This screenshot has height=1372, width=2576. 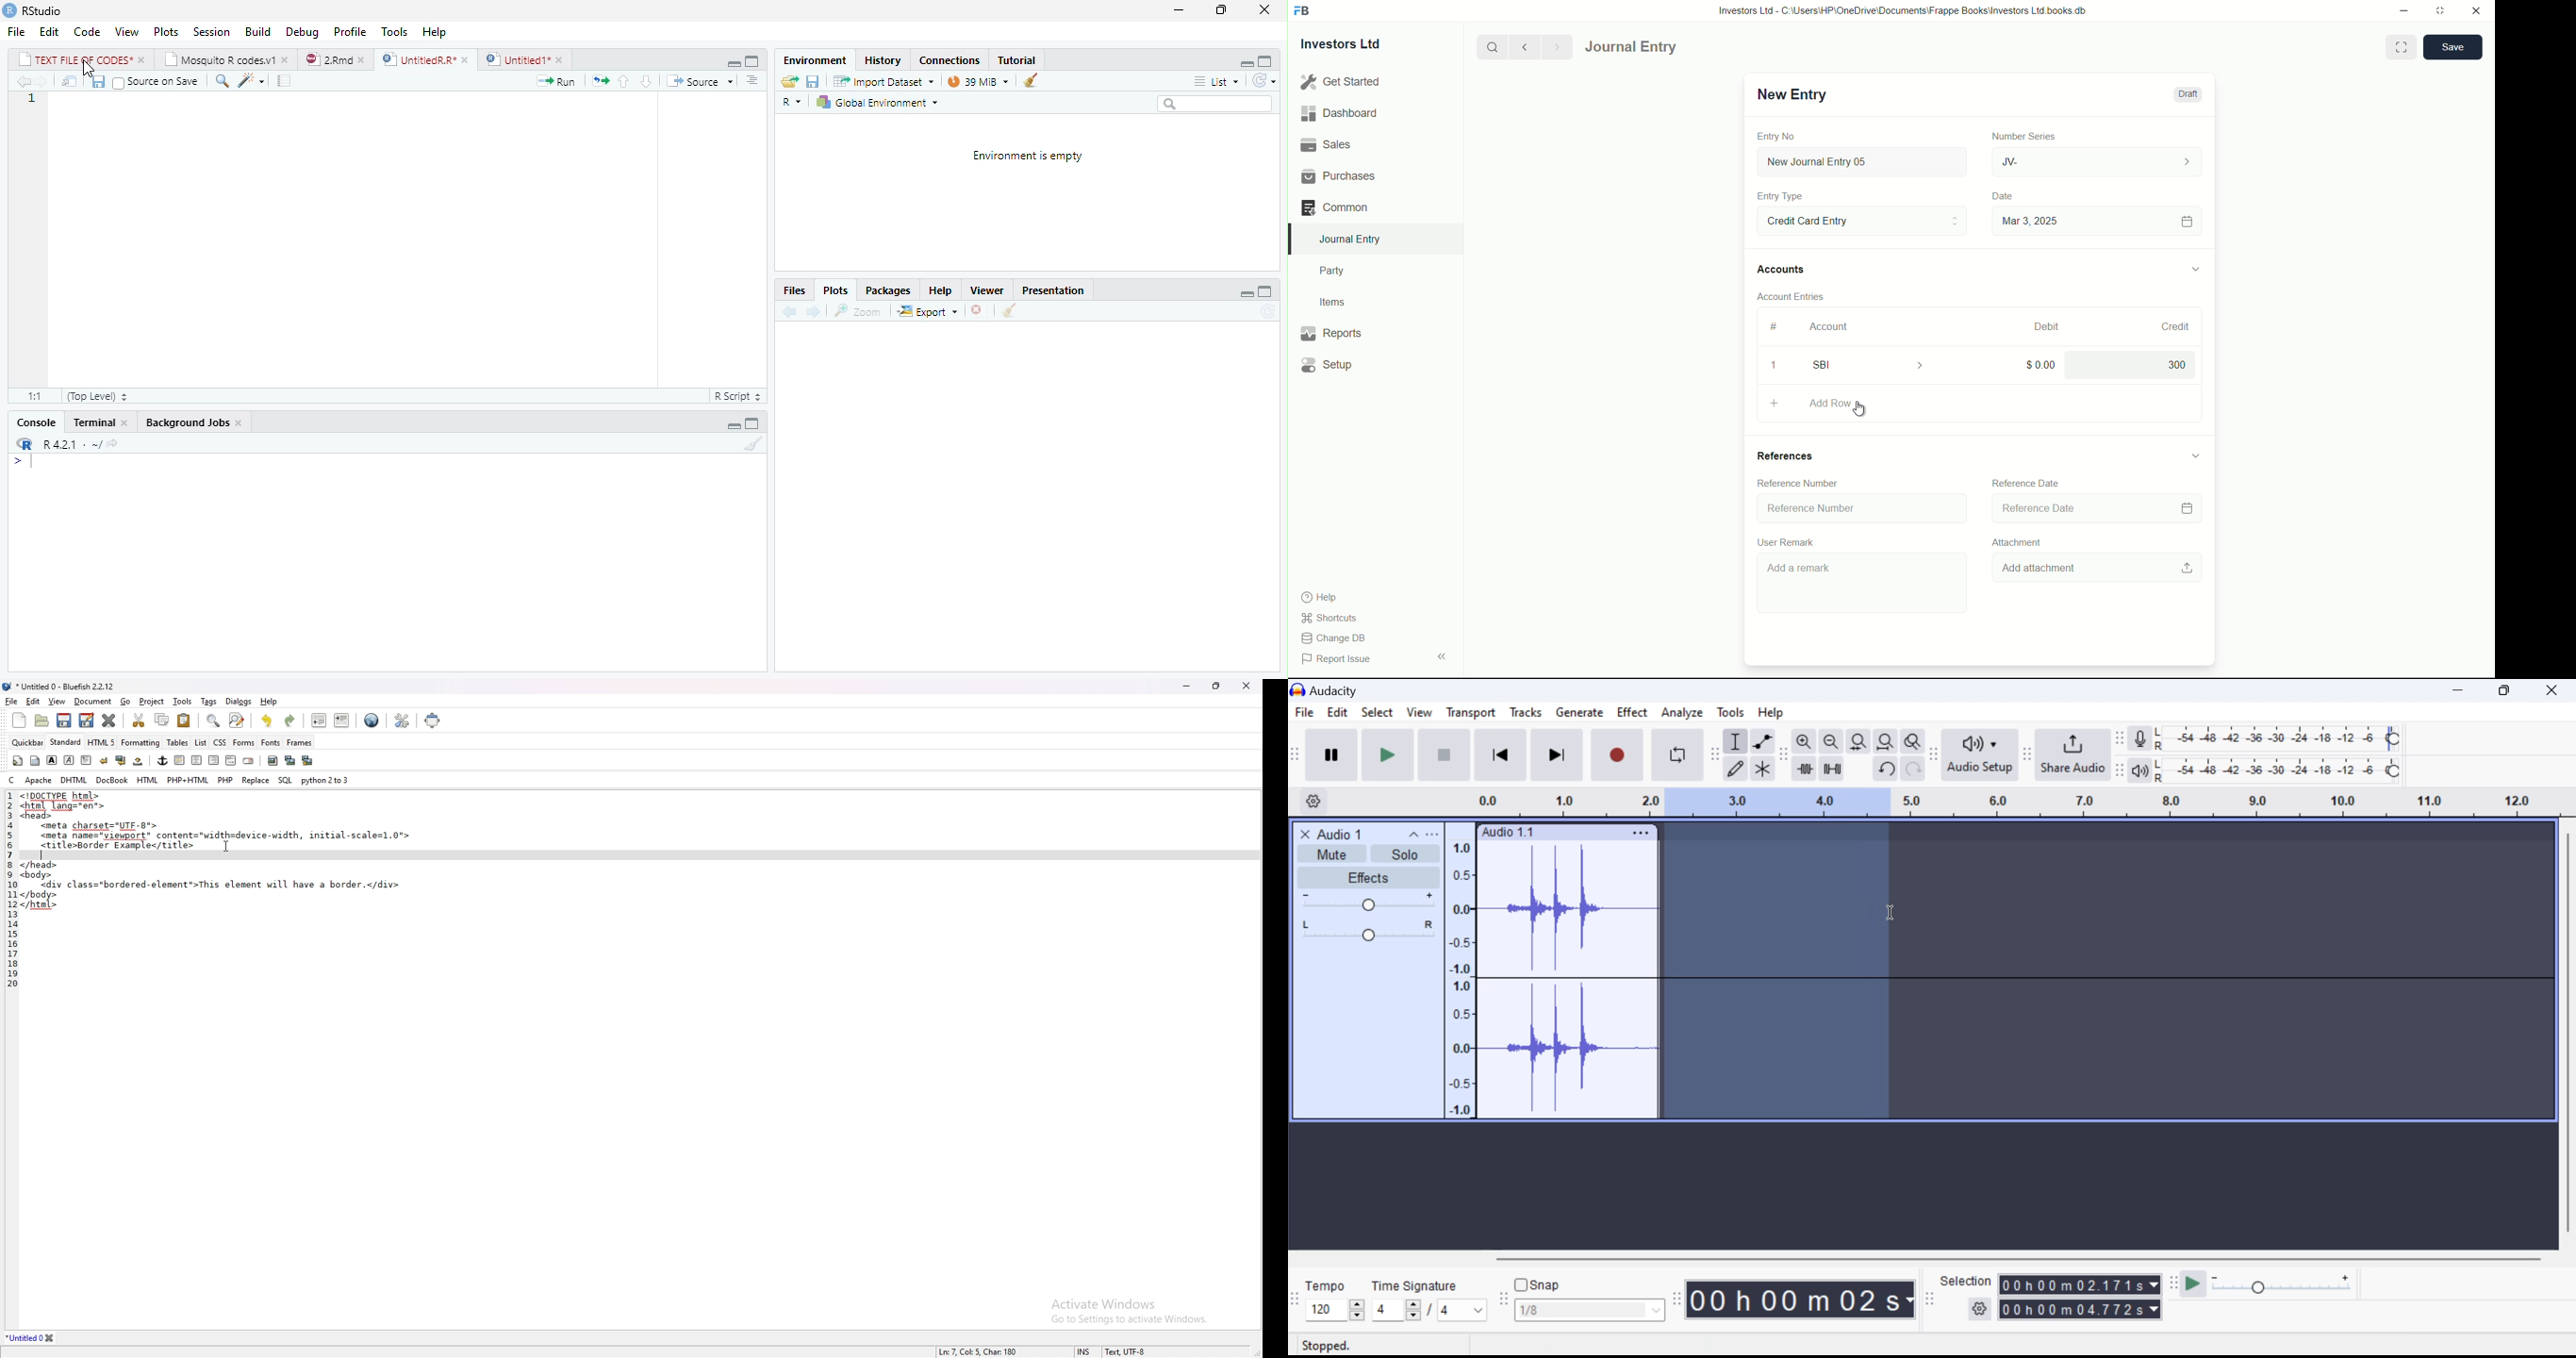 I want to click on html comment, so click(x=230, y=761).